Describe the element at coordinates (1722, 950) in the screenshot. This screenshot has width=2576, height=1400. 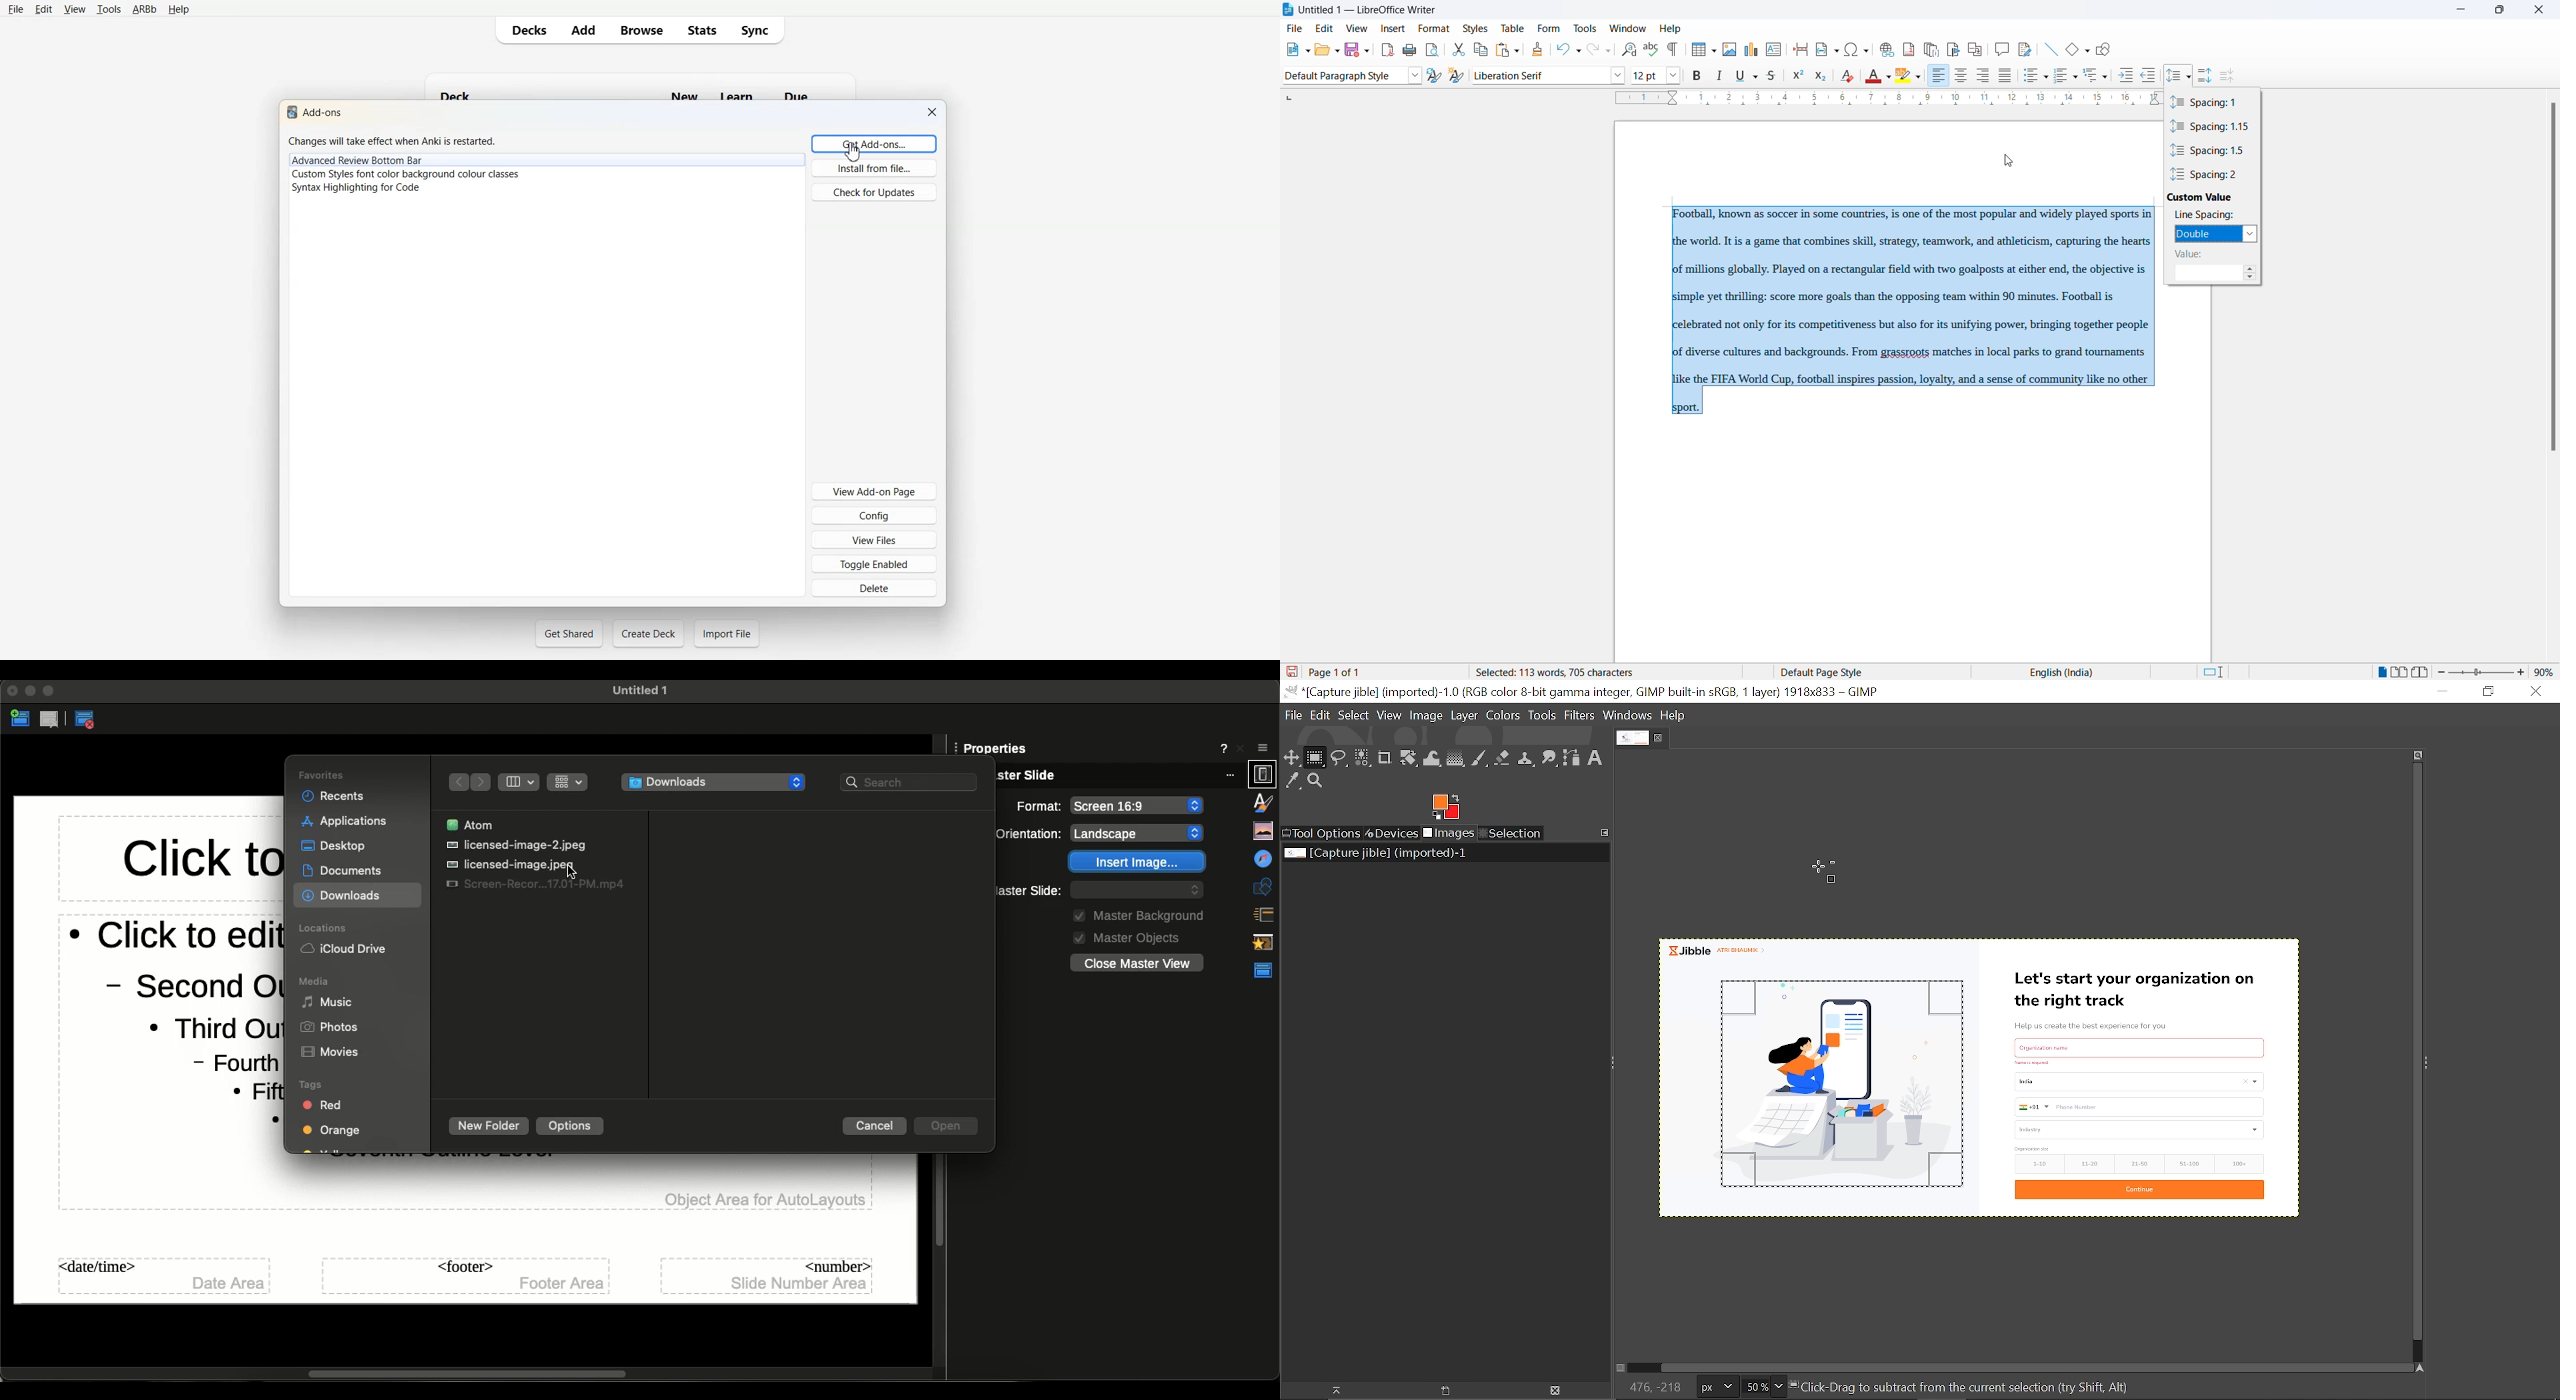
I see `Jibble` at that location.